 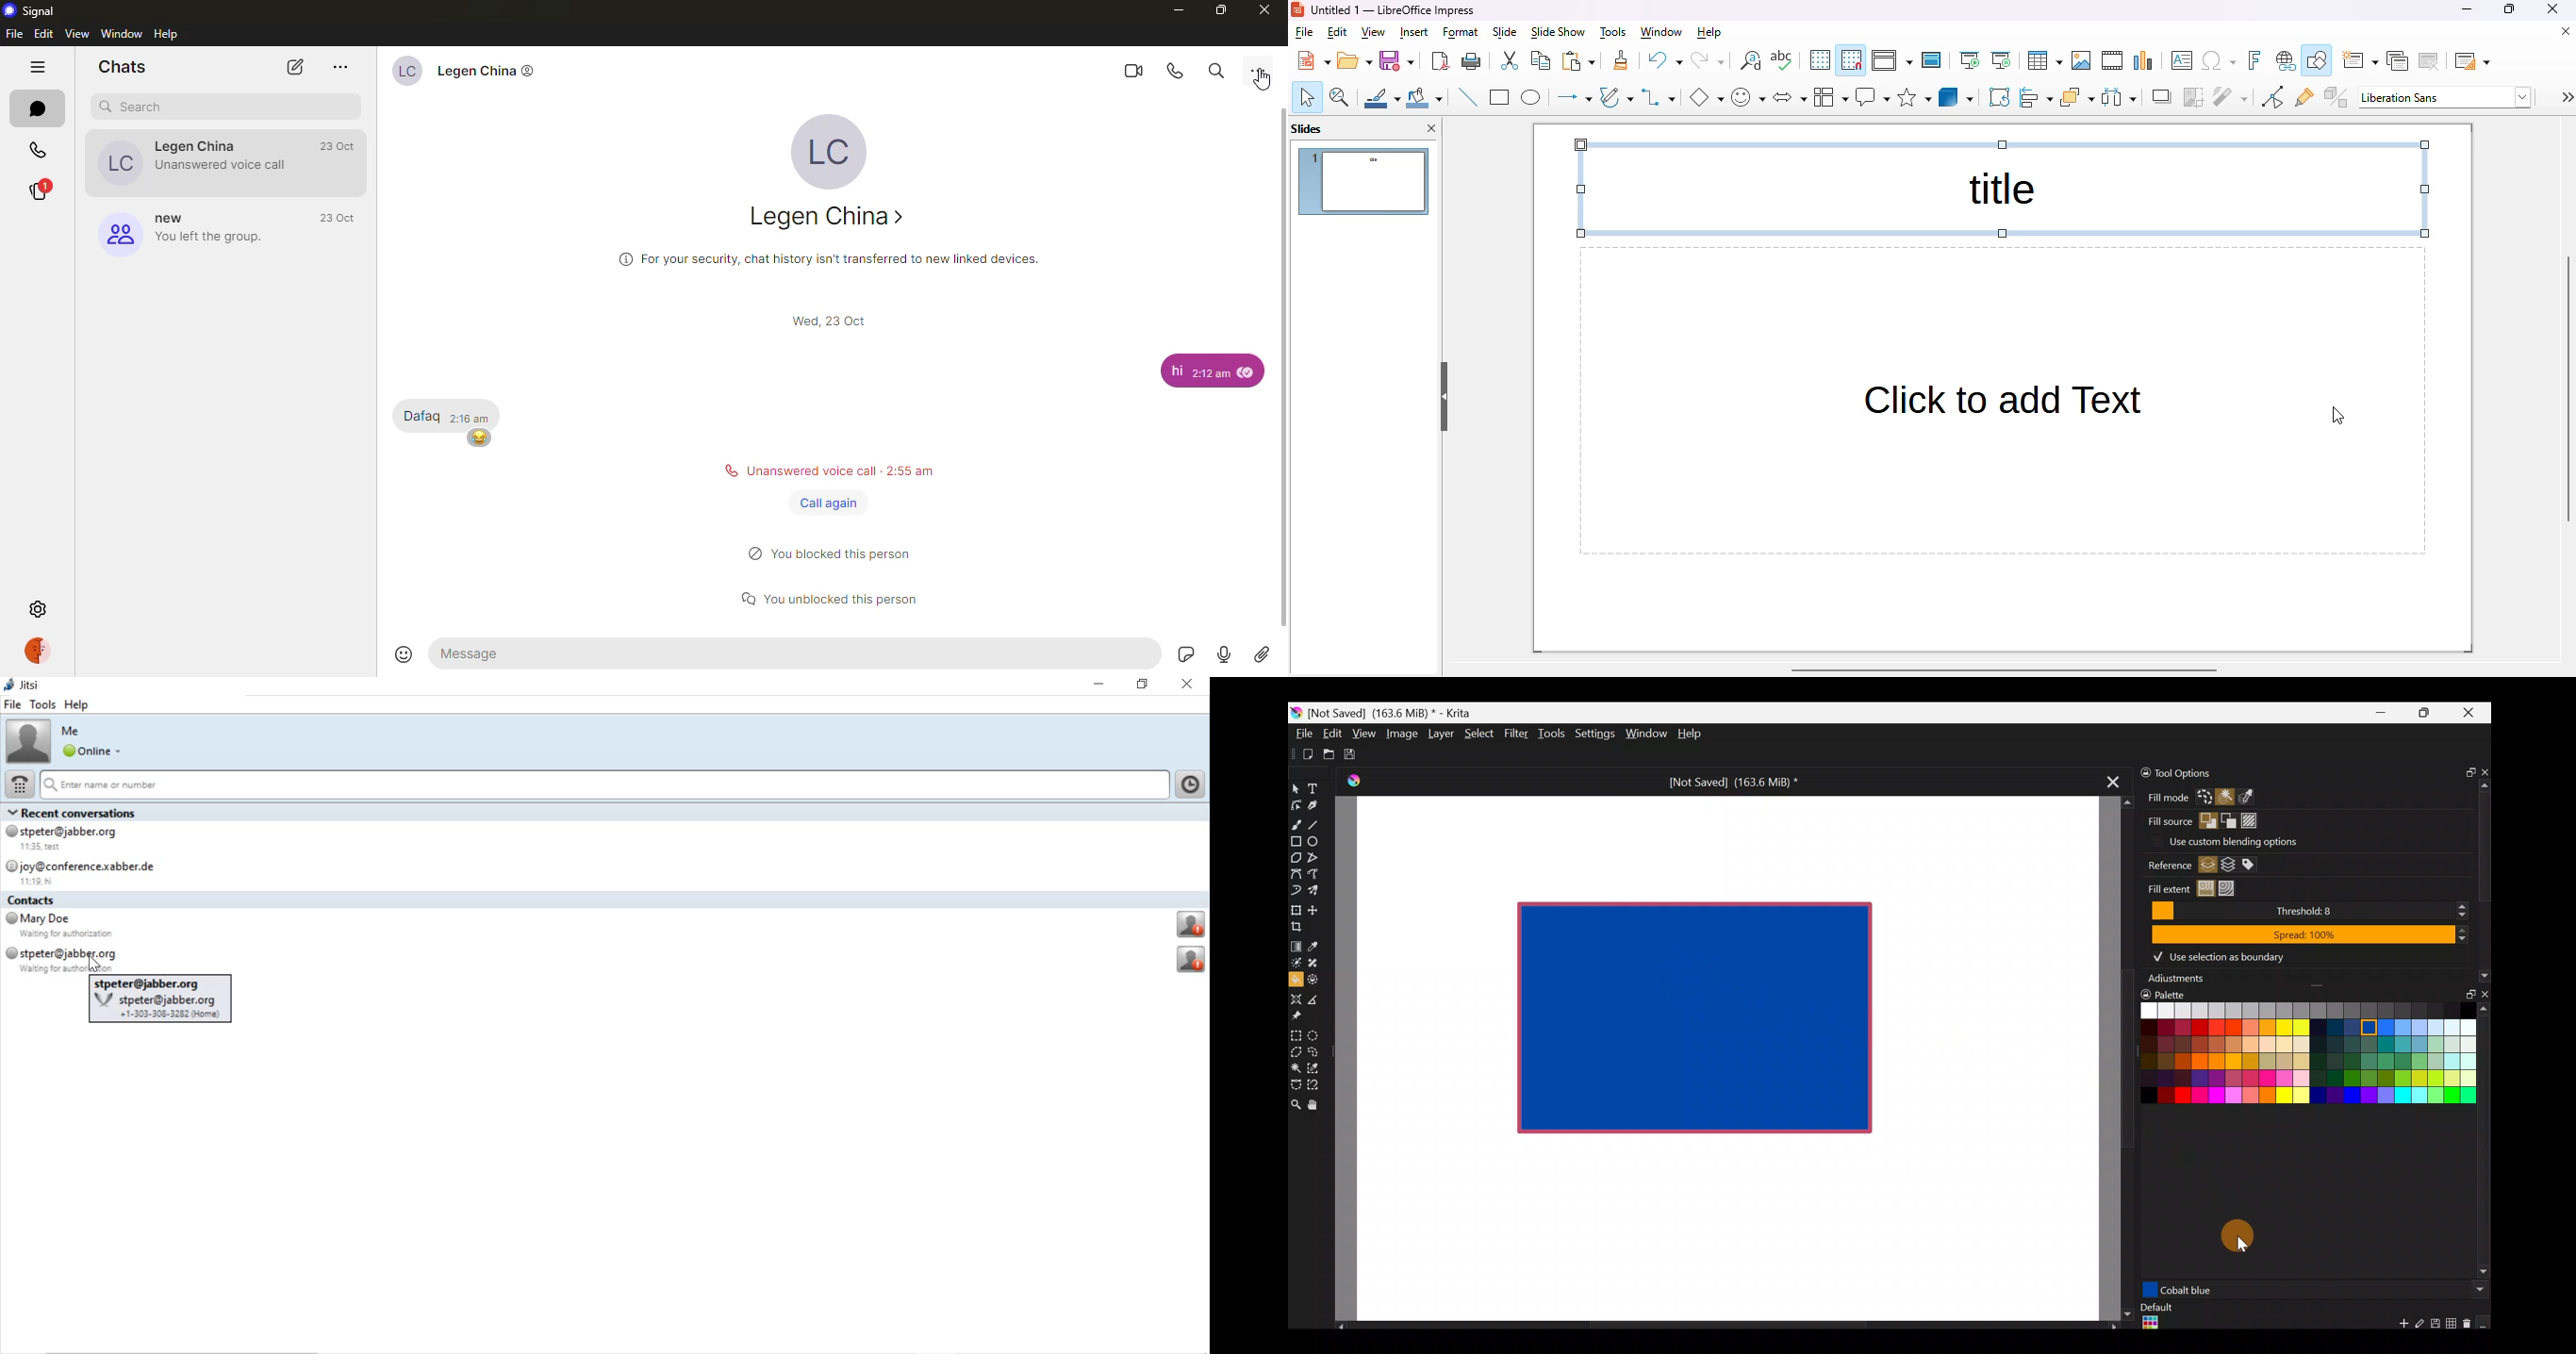 I want to click on Fill all regions of a similar color, so click(x=2253, y=795).